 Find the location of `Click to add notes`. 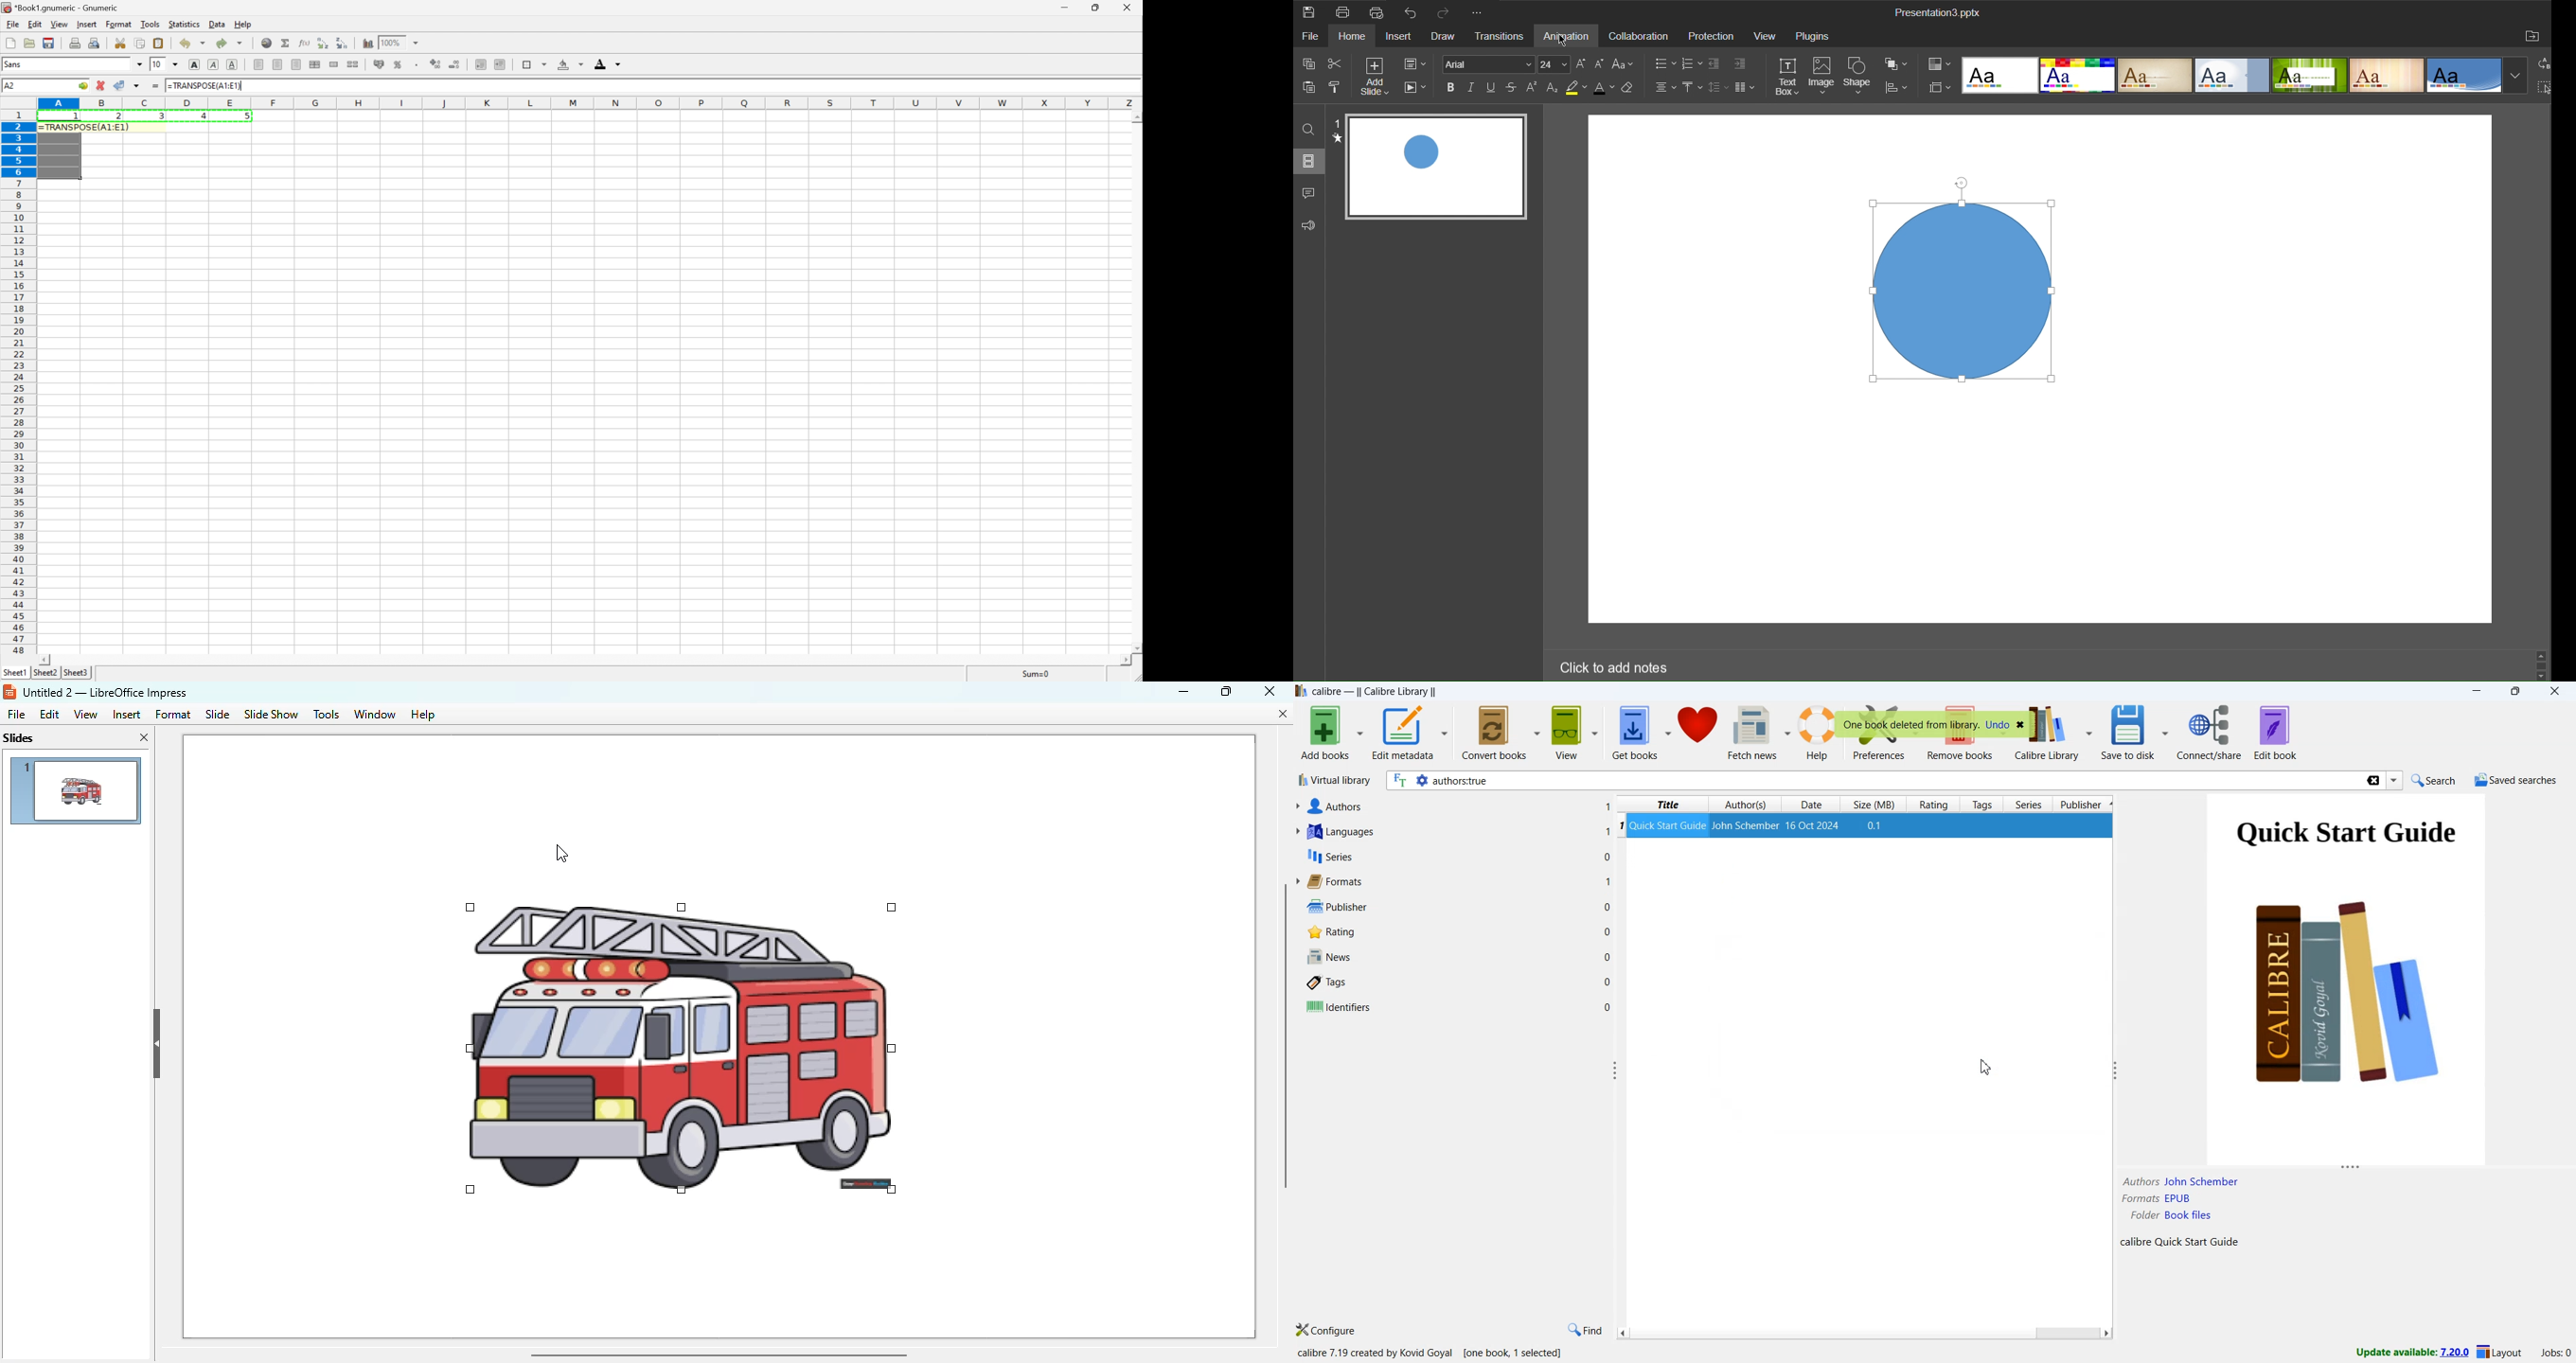

Click to add notes is located at coordinates (1613, 665).